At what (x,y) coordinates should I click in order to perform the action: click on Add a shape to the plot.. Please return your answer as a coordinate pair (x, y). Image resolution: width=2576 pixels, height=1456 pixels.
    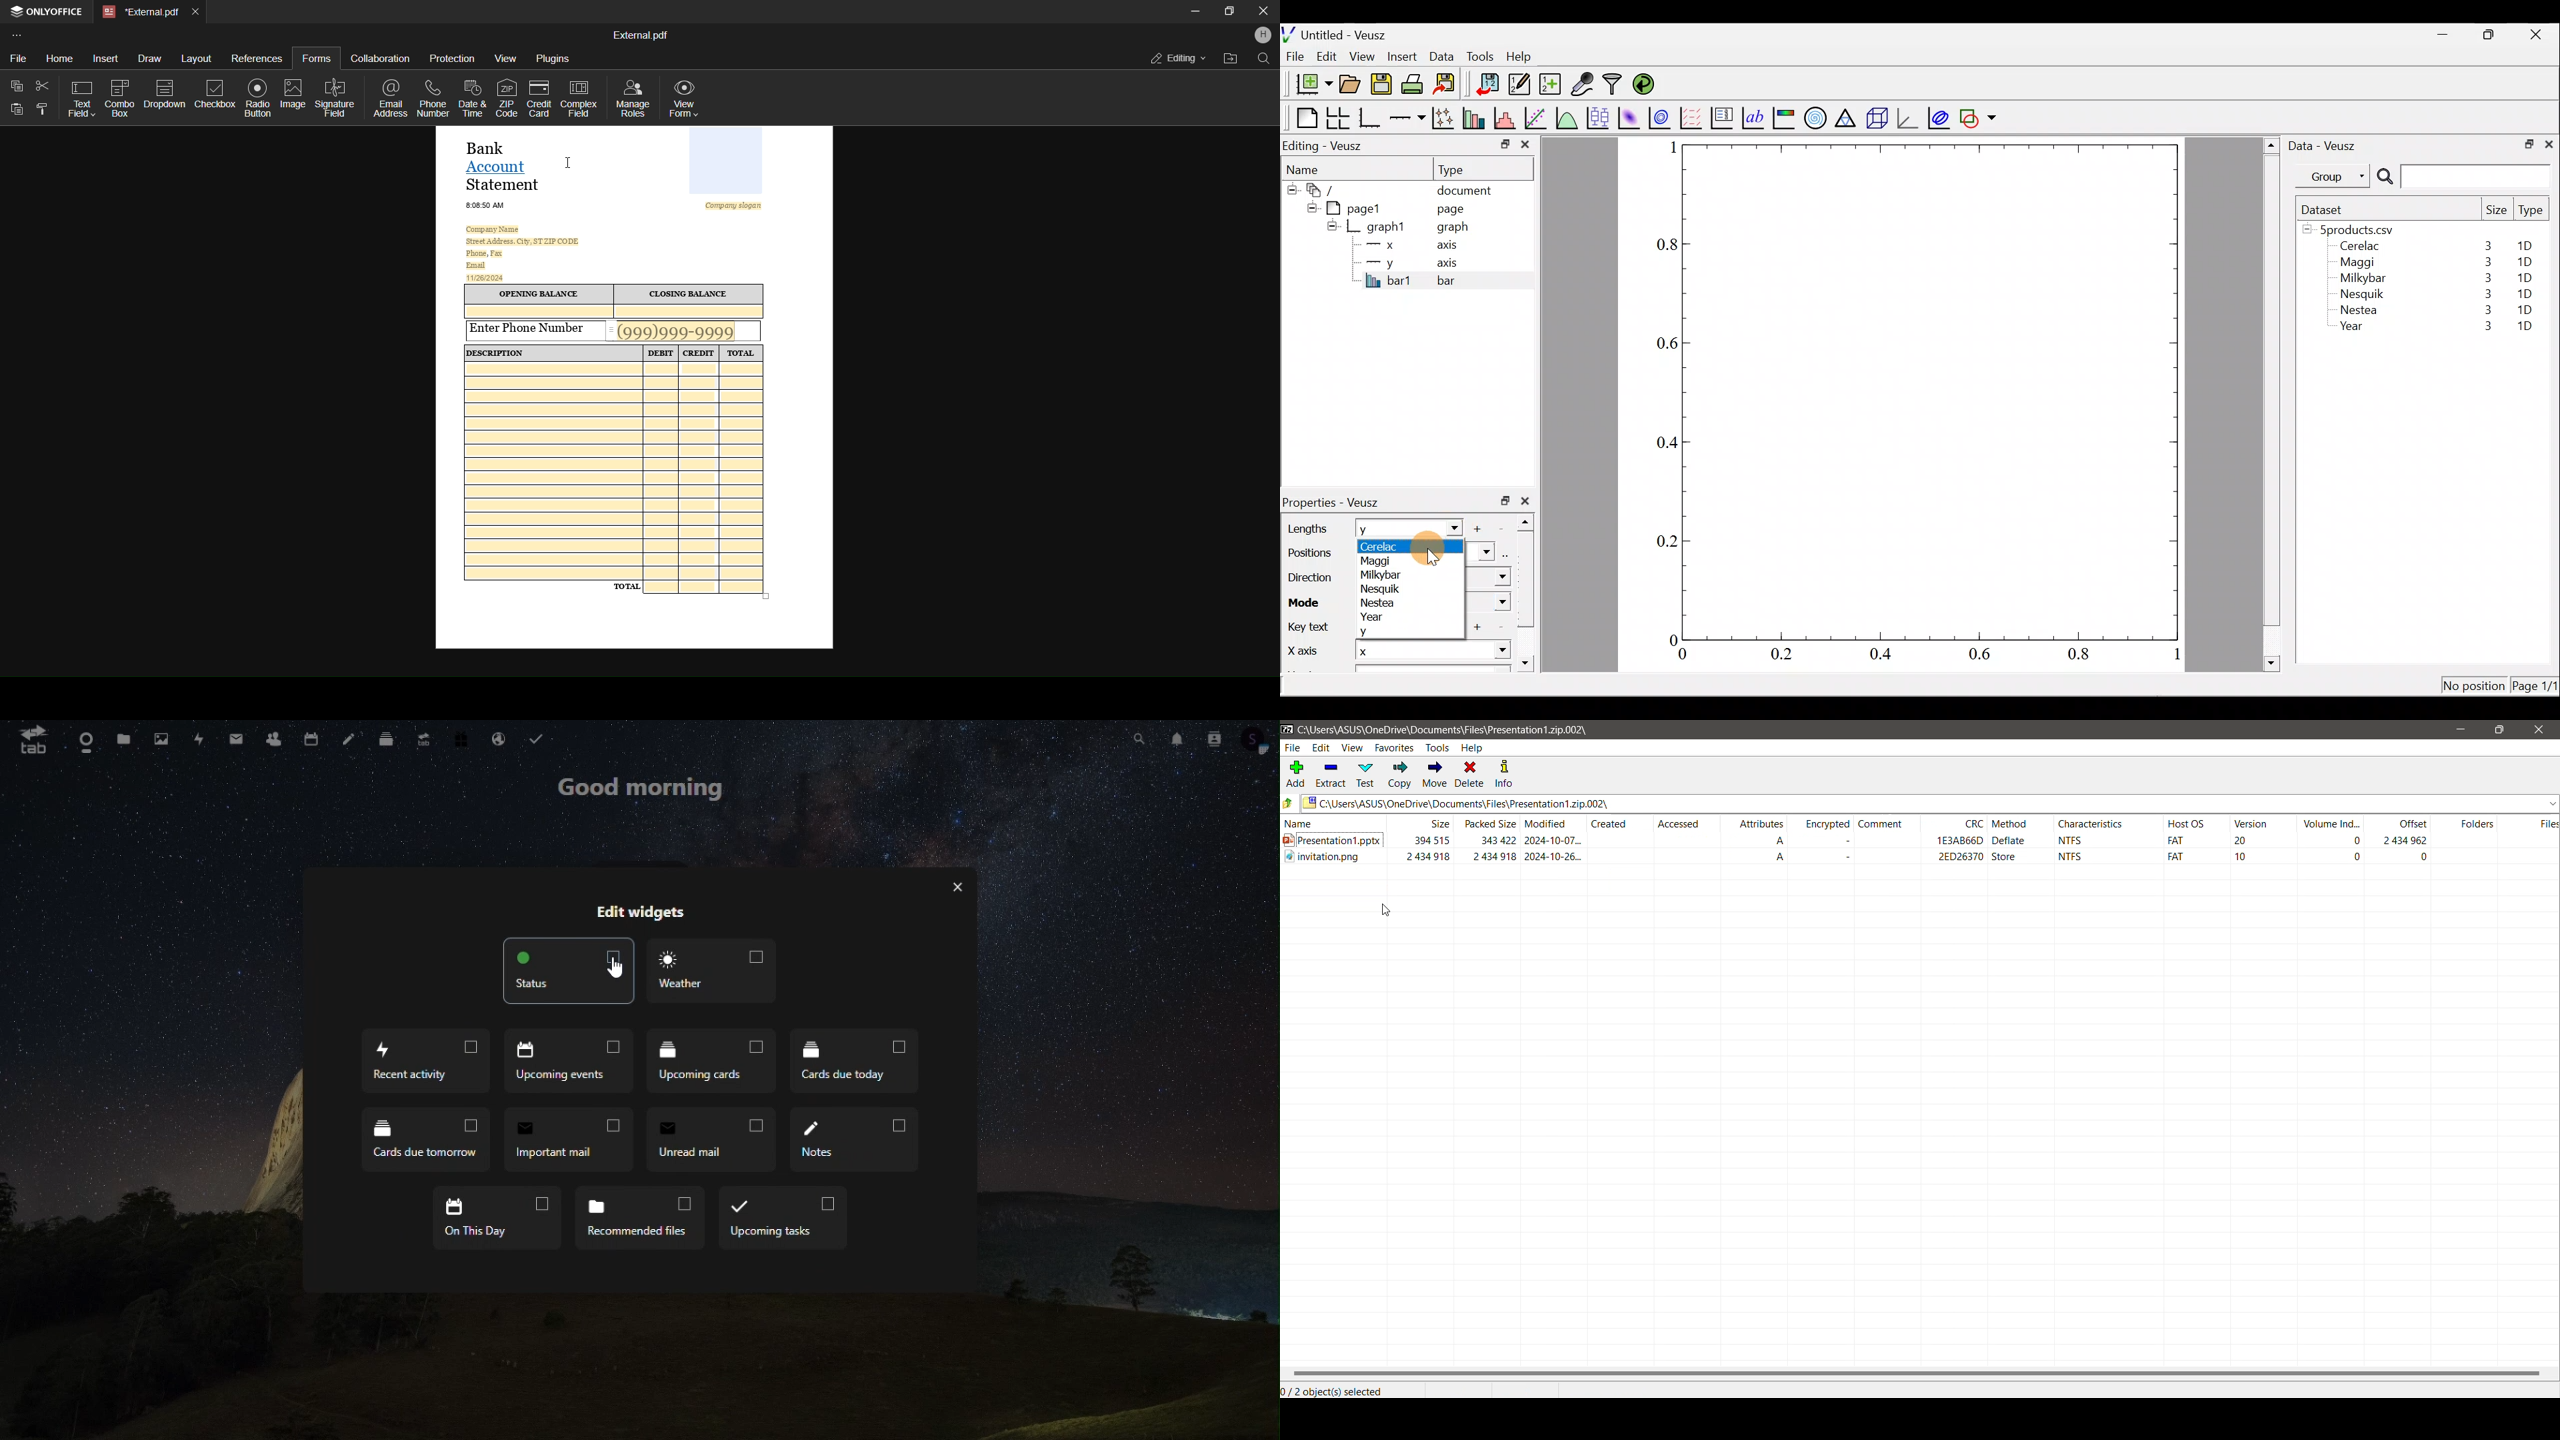
    Looking at the image, I should click on (1979, 116).